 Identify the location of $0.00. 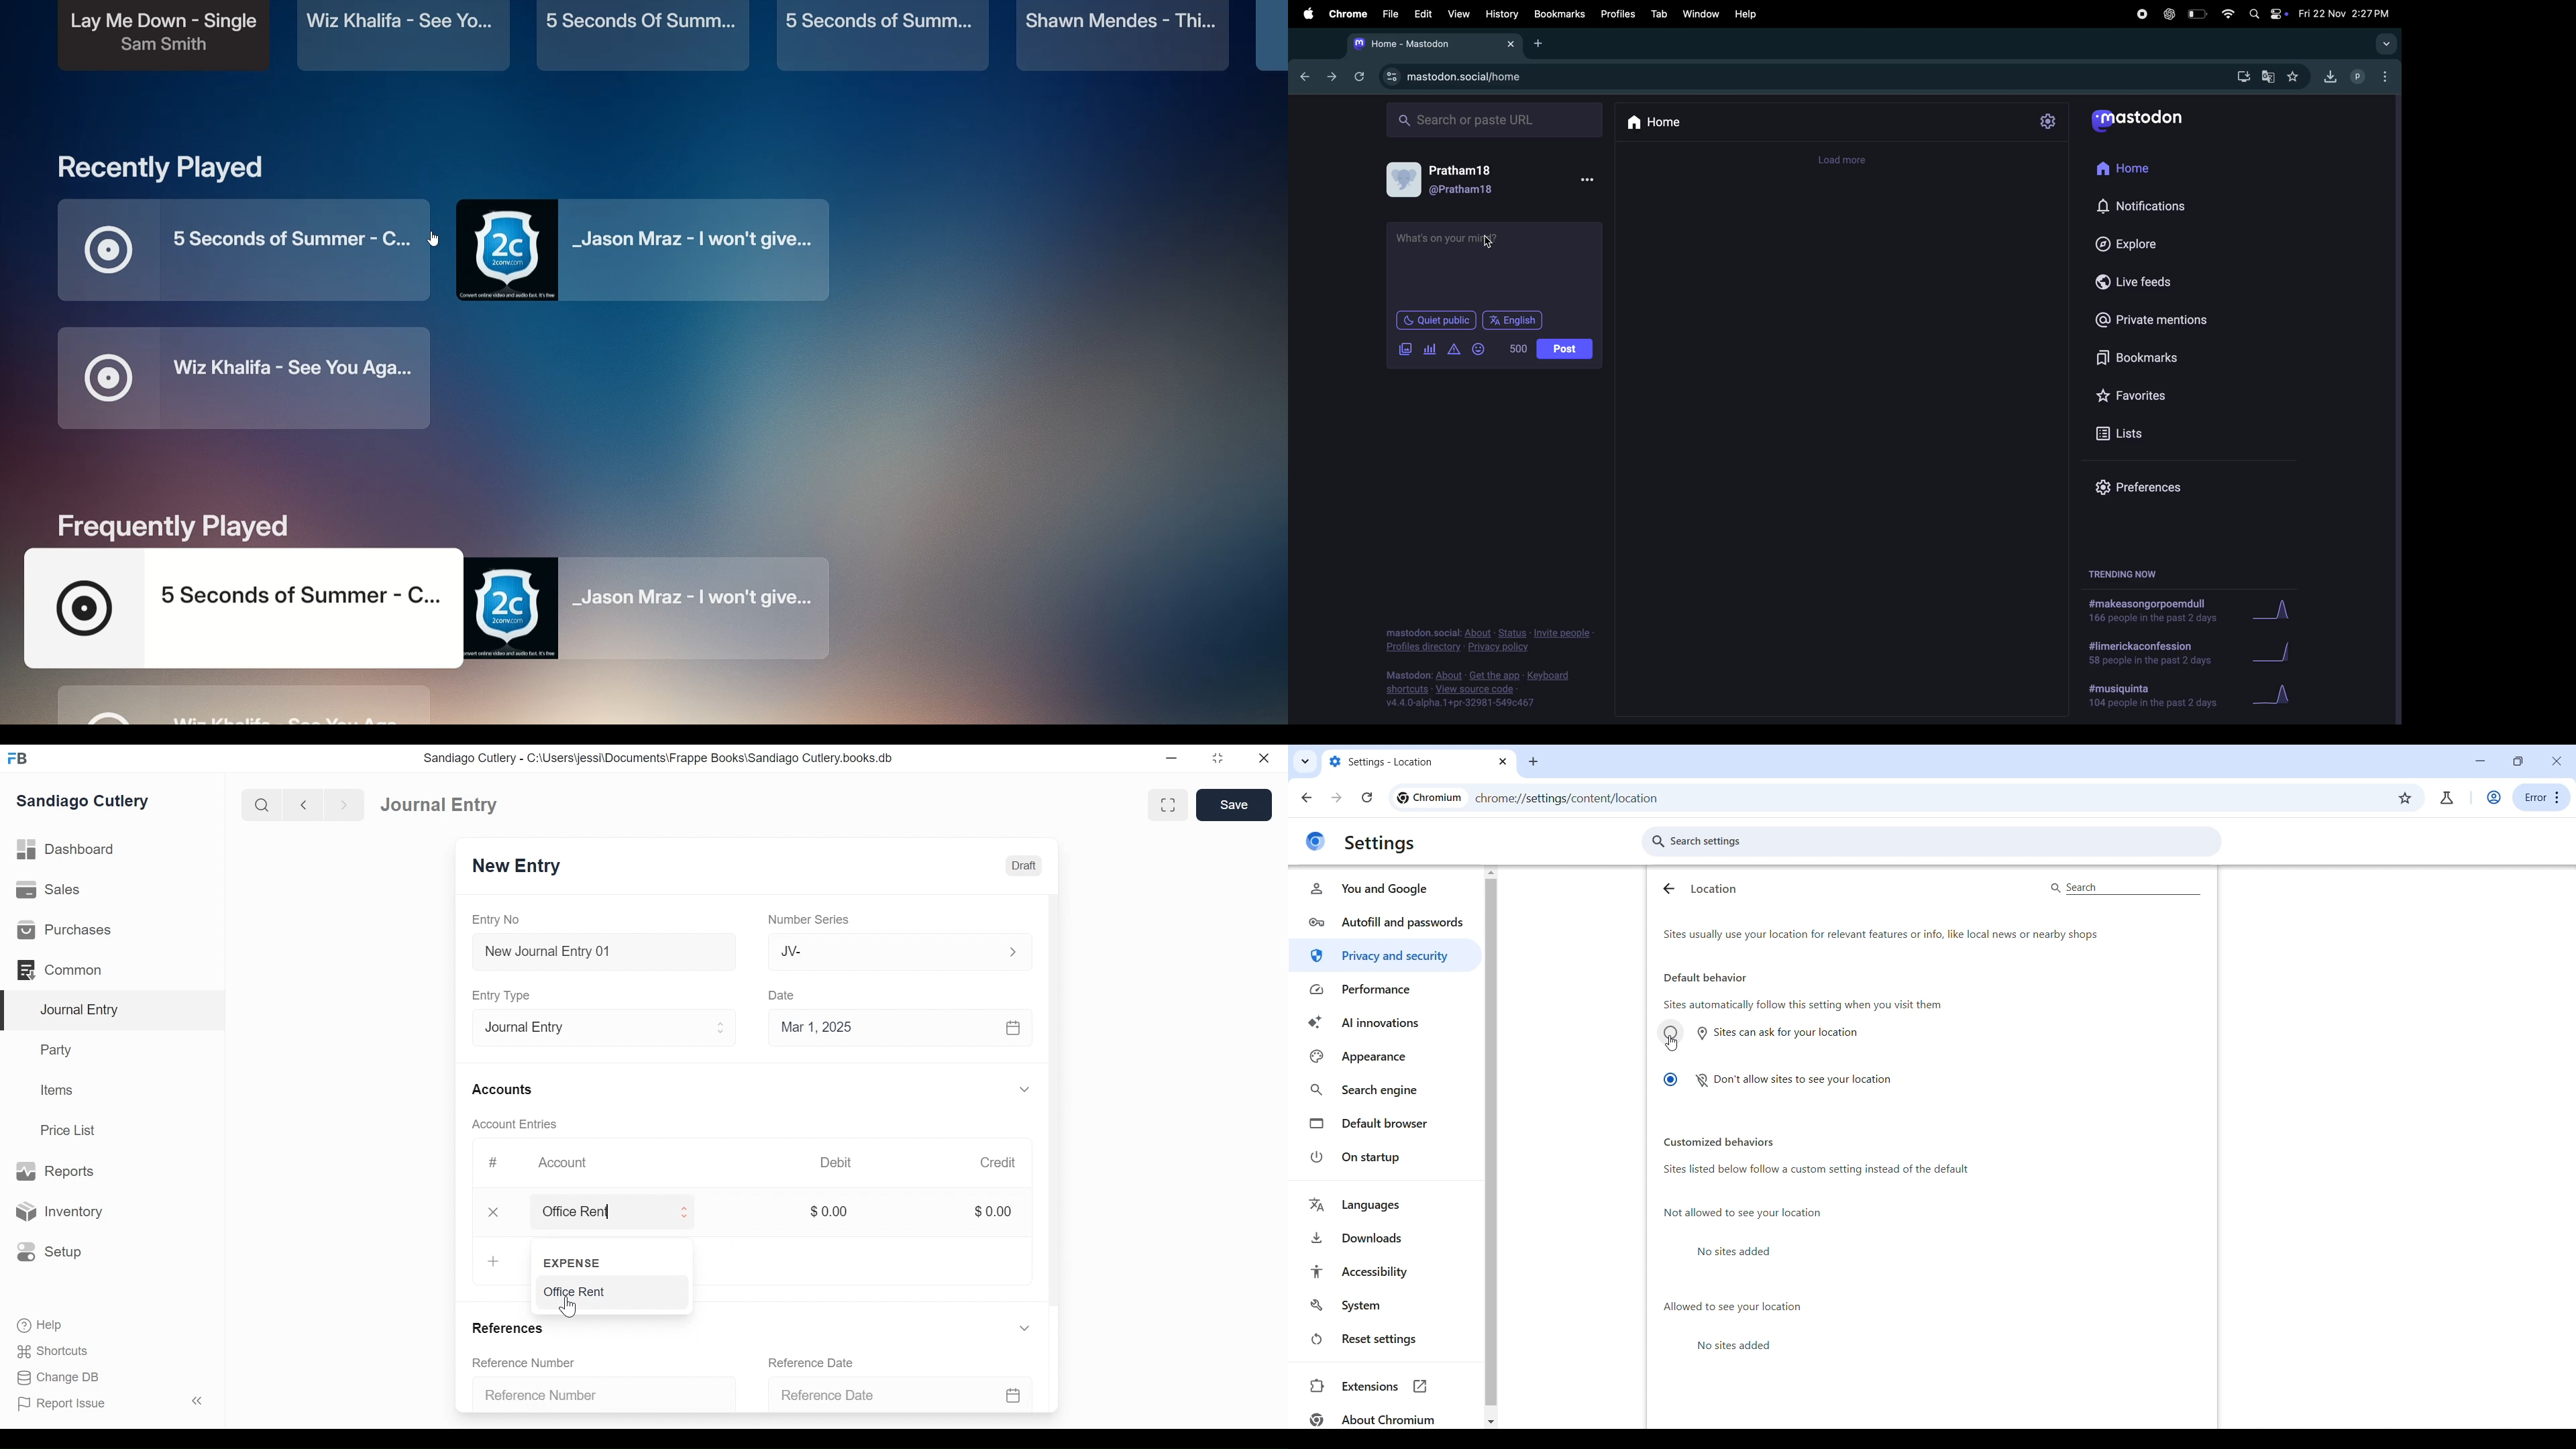
(829, 1211).